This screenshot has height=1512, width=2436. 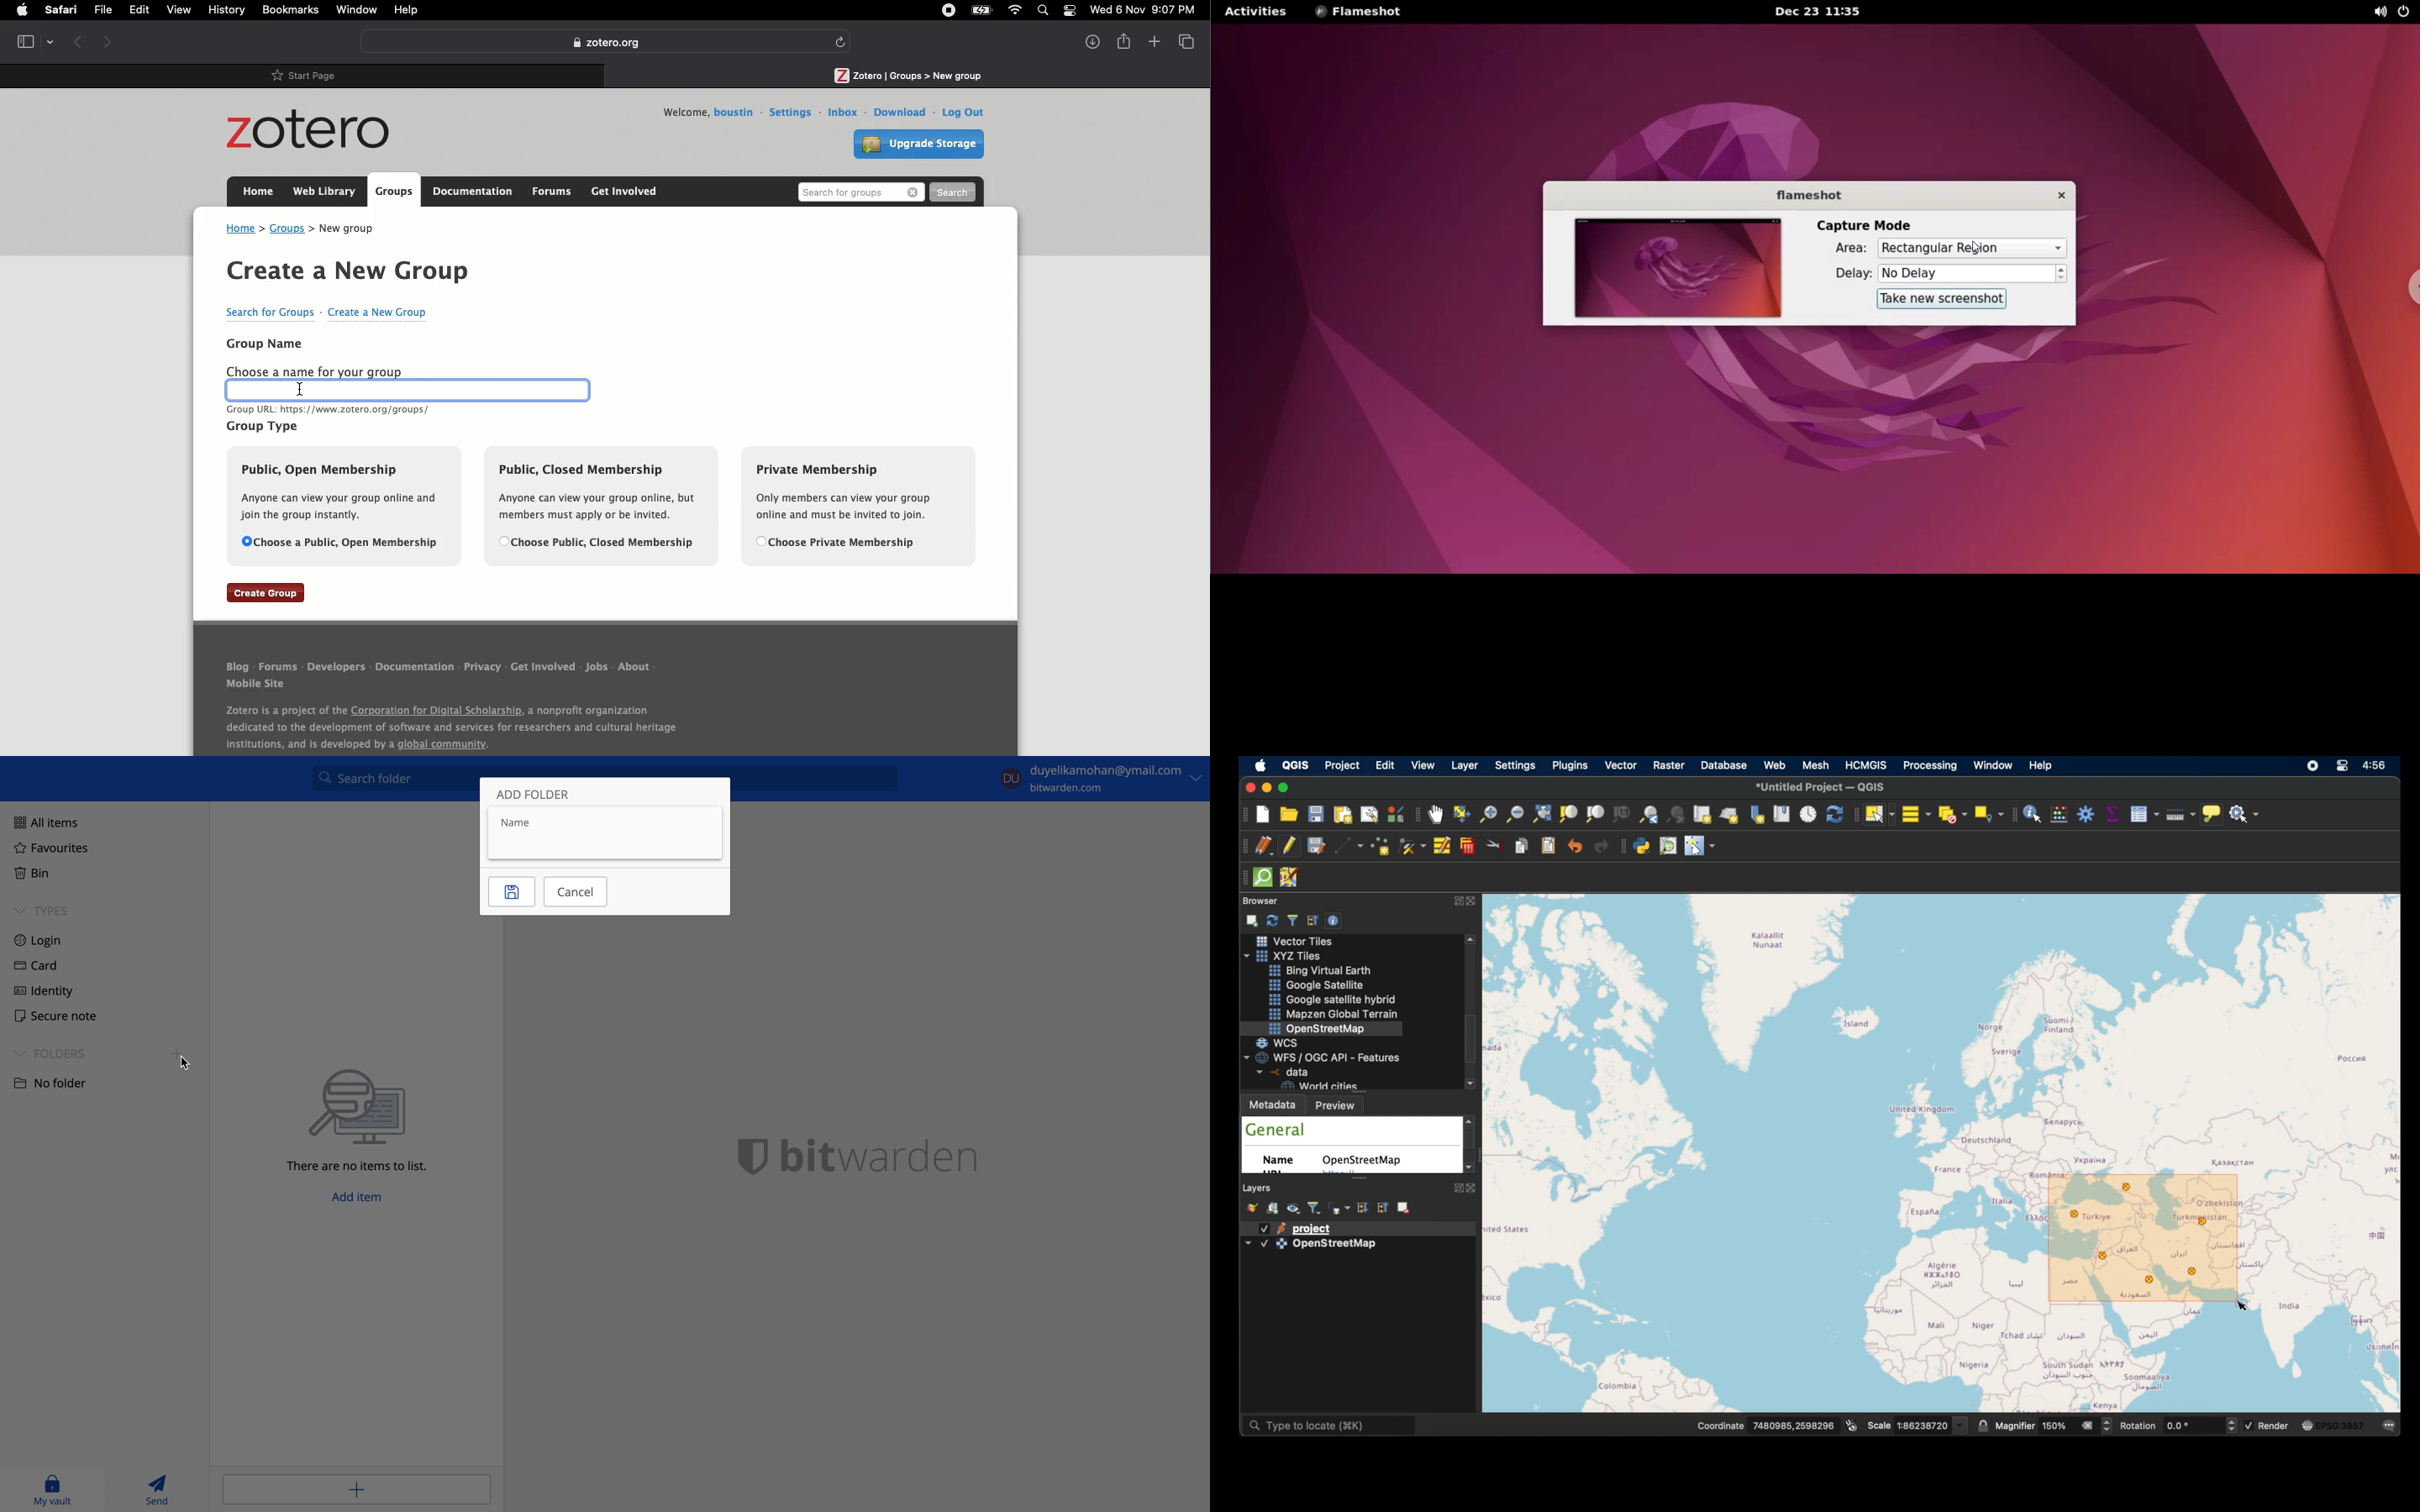 What do you see at coordinates (1646, 814) in the screenshot?
I see `zoom last` at bounding box center [1646, 814].